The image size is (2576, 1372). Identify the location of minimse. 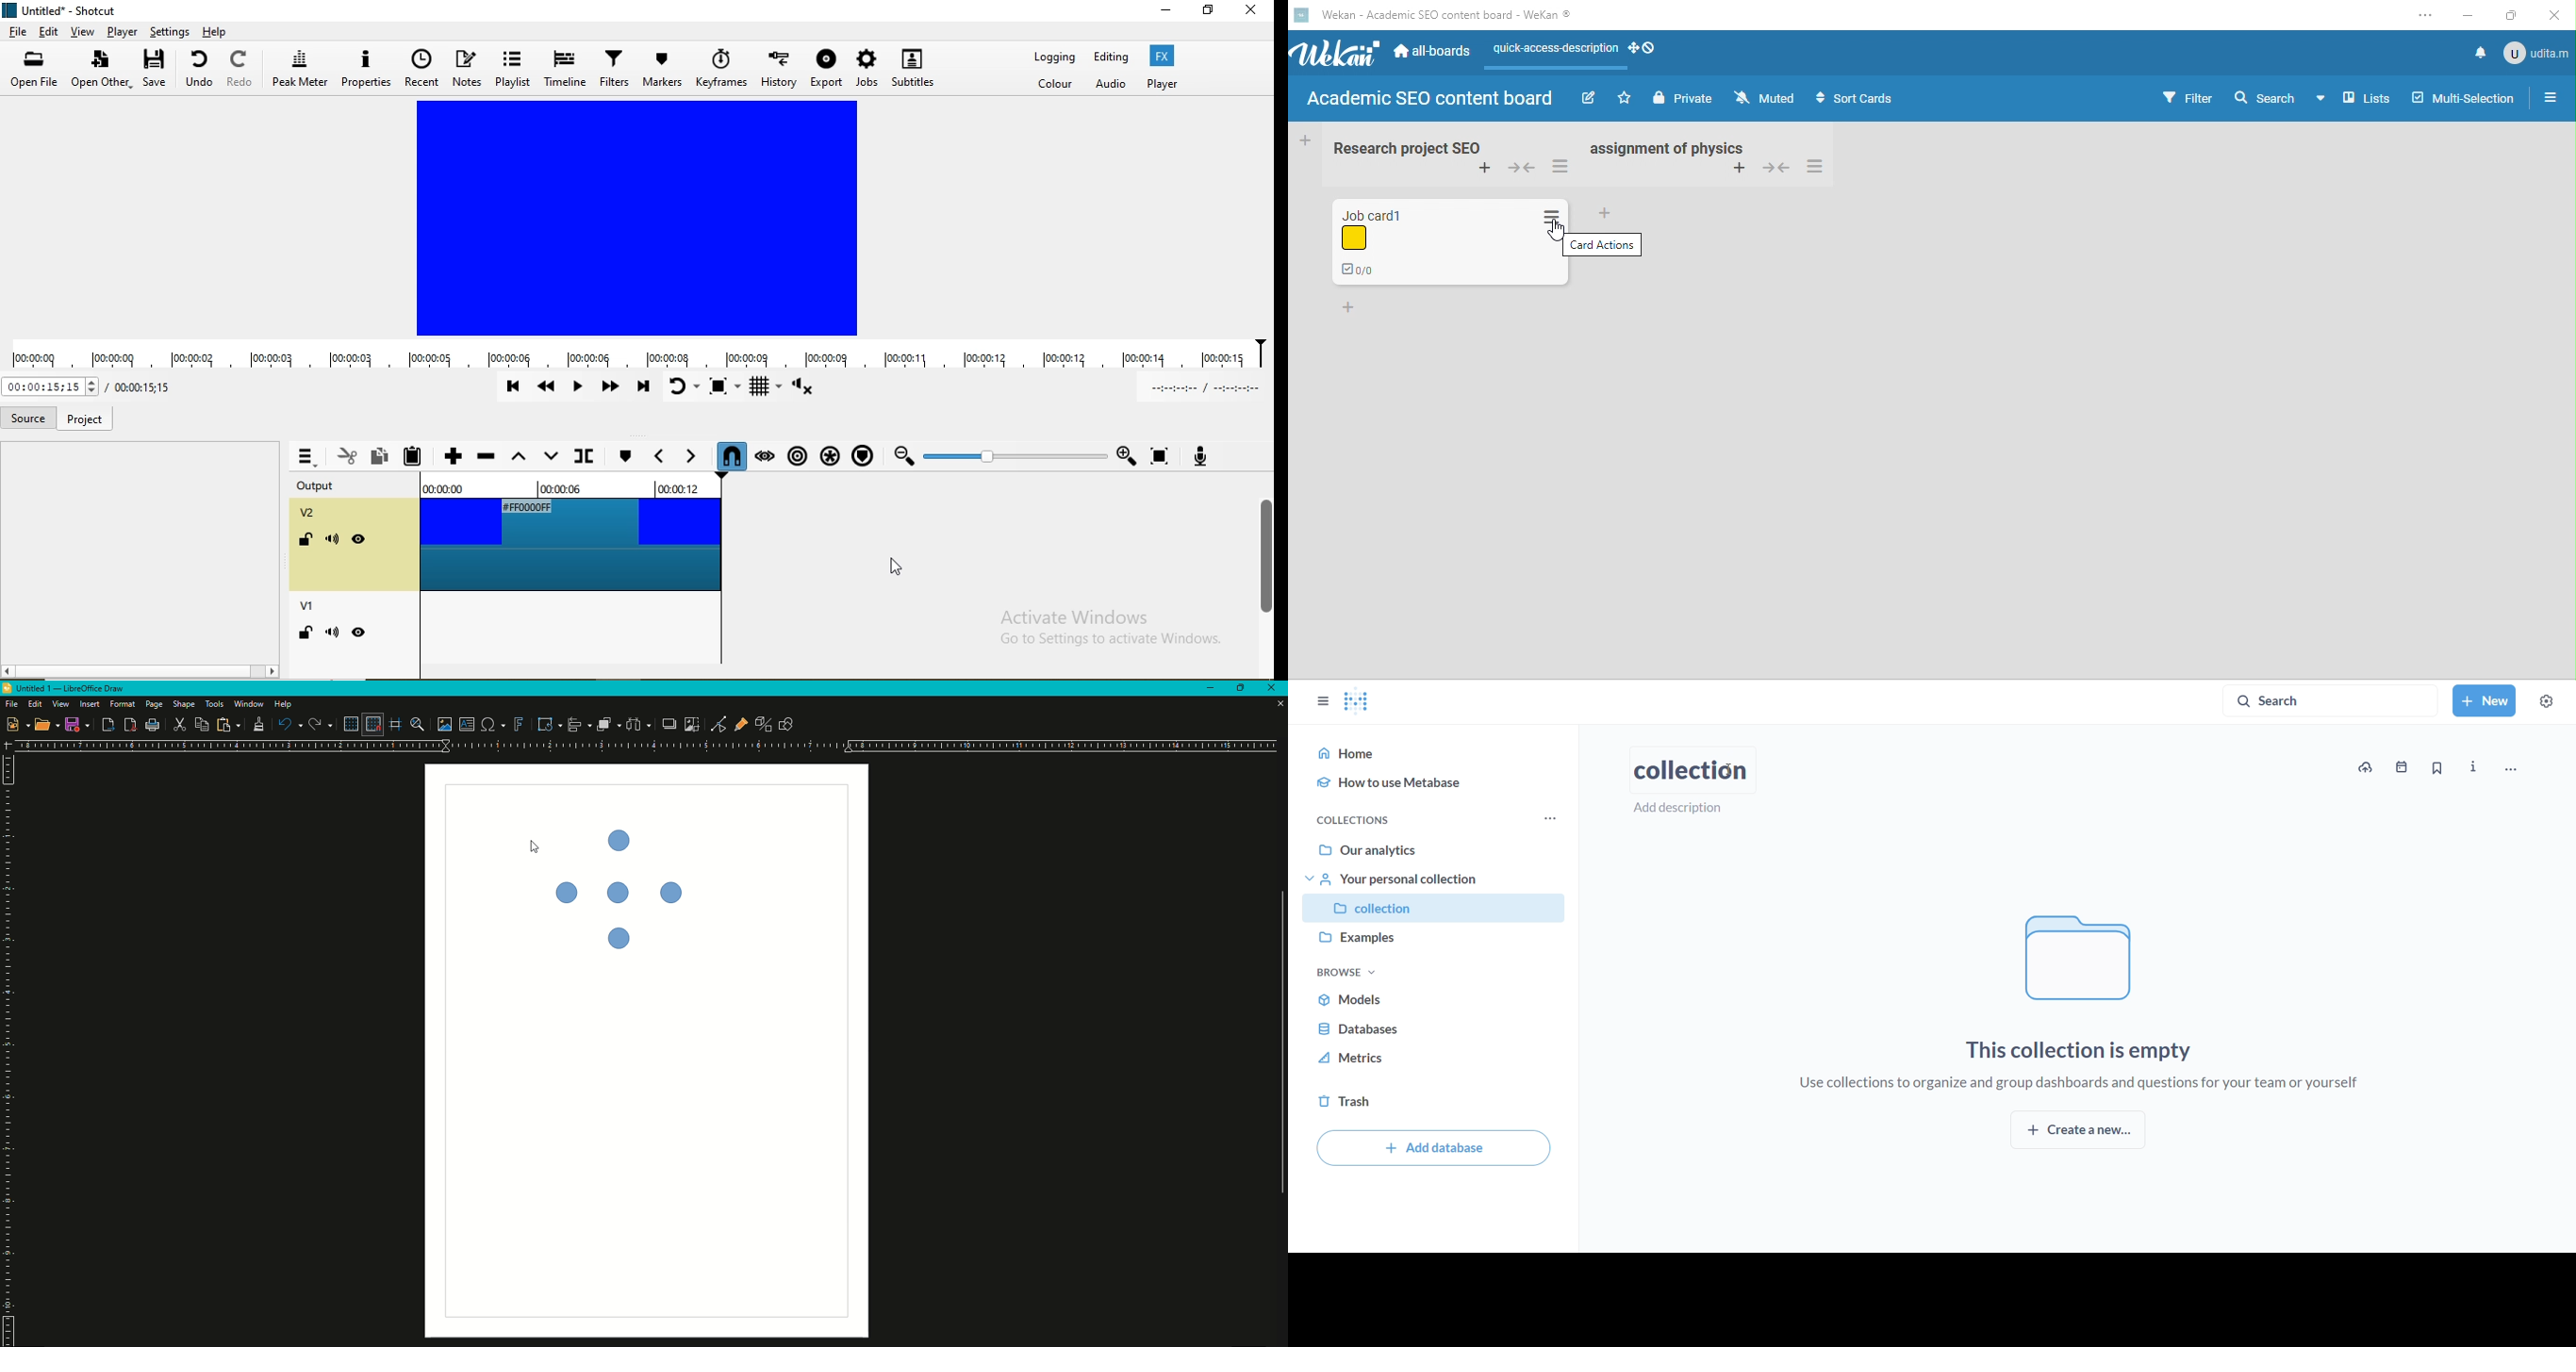
(1166, 13).